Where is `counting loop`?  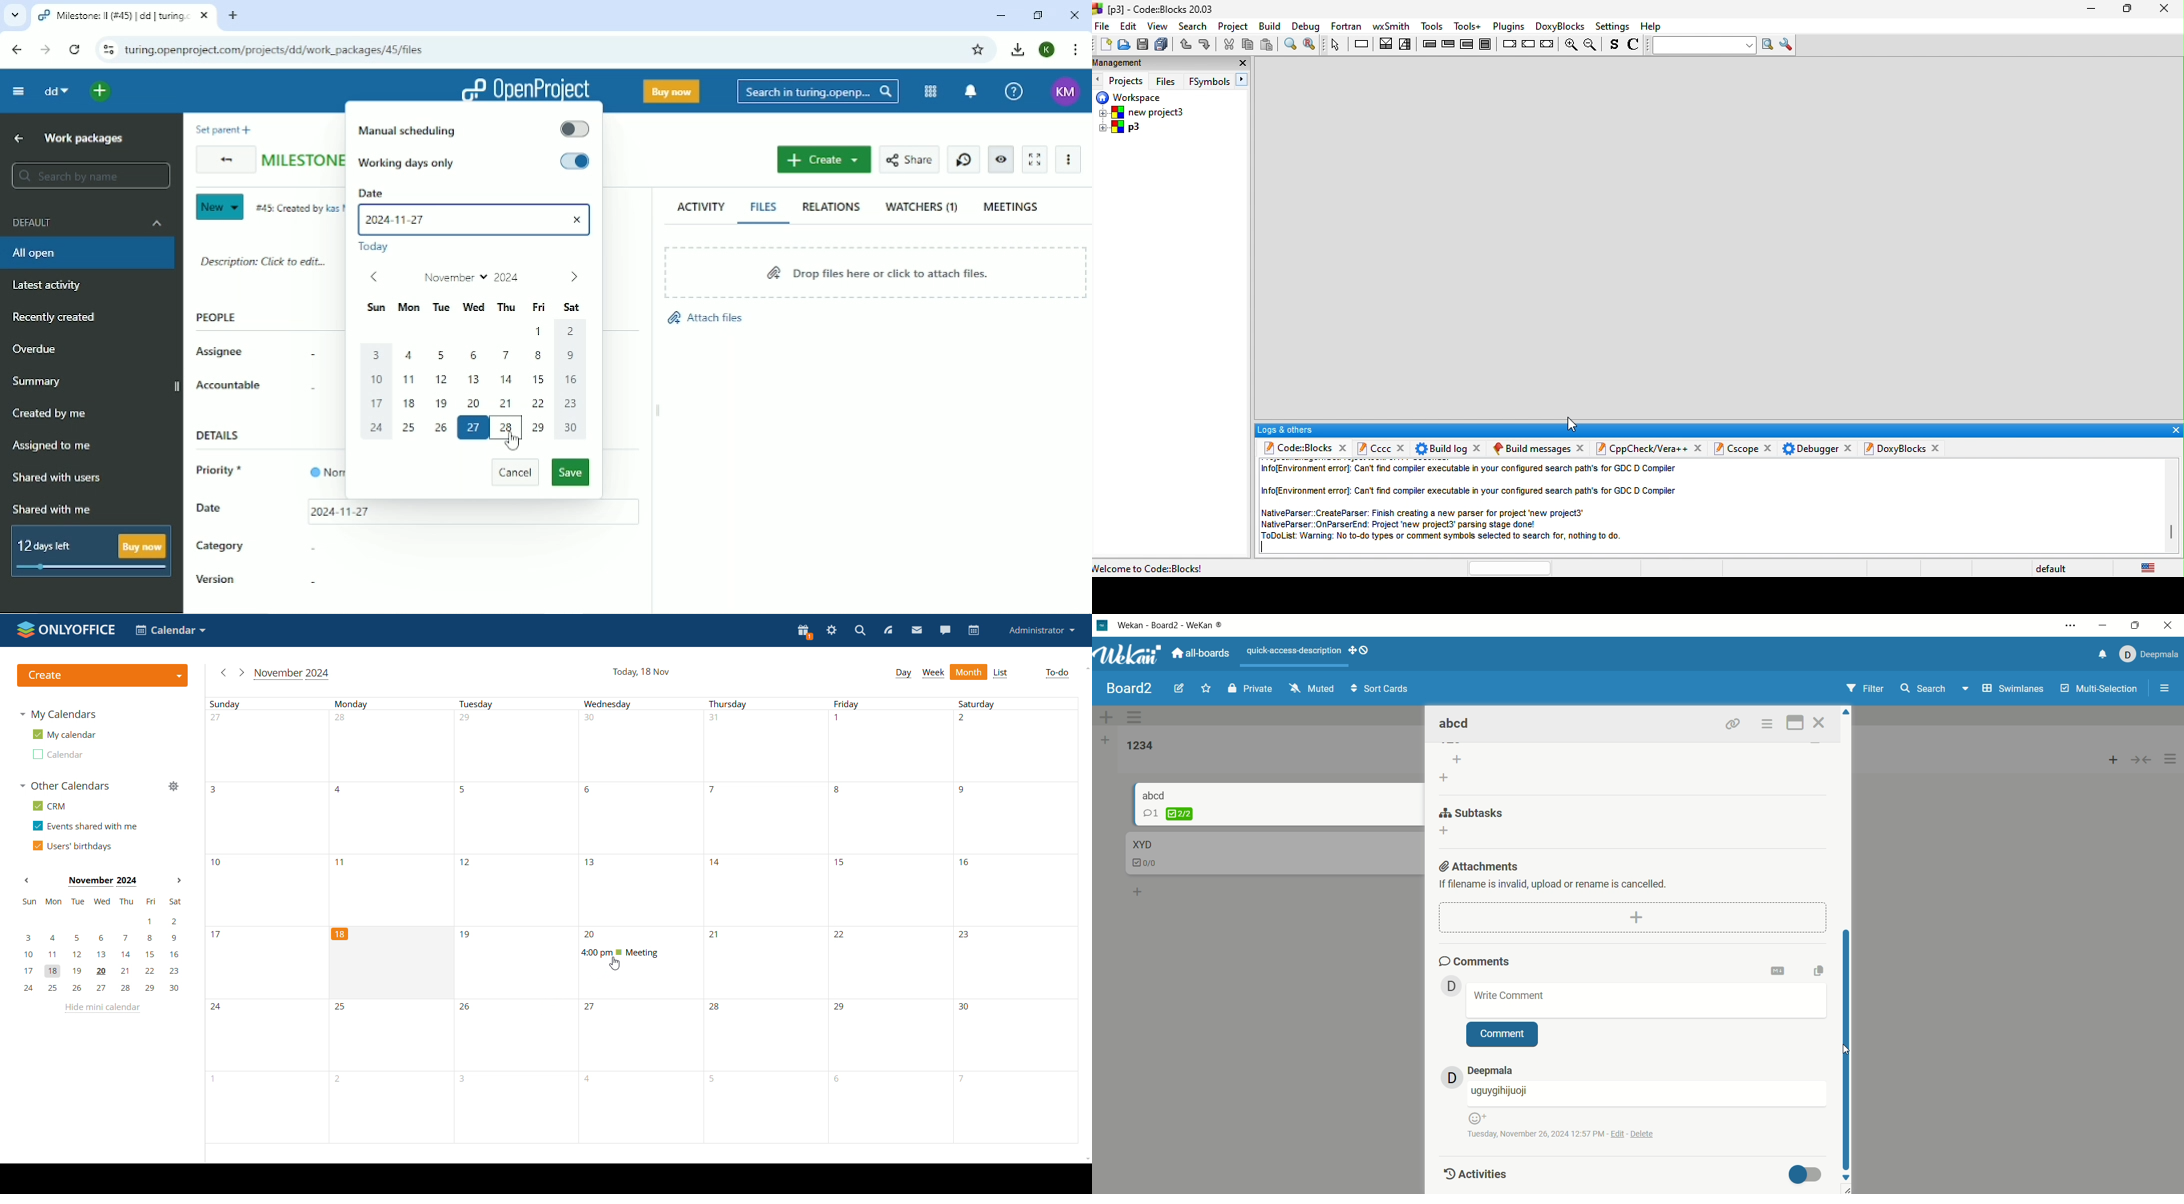 counting loop is located at coordinates (1468, 44).